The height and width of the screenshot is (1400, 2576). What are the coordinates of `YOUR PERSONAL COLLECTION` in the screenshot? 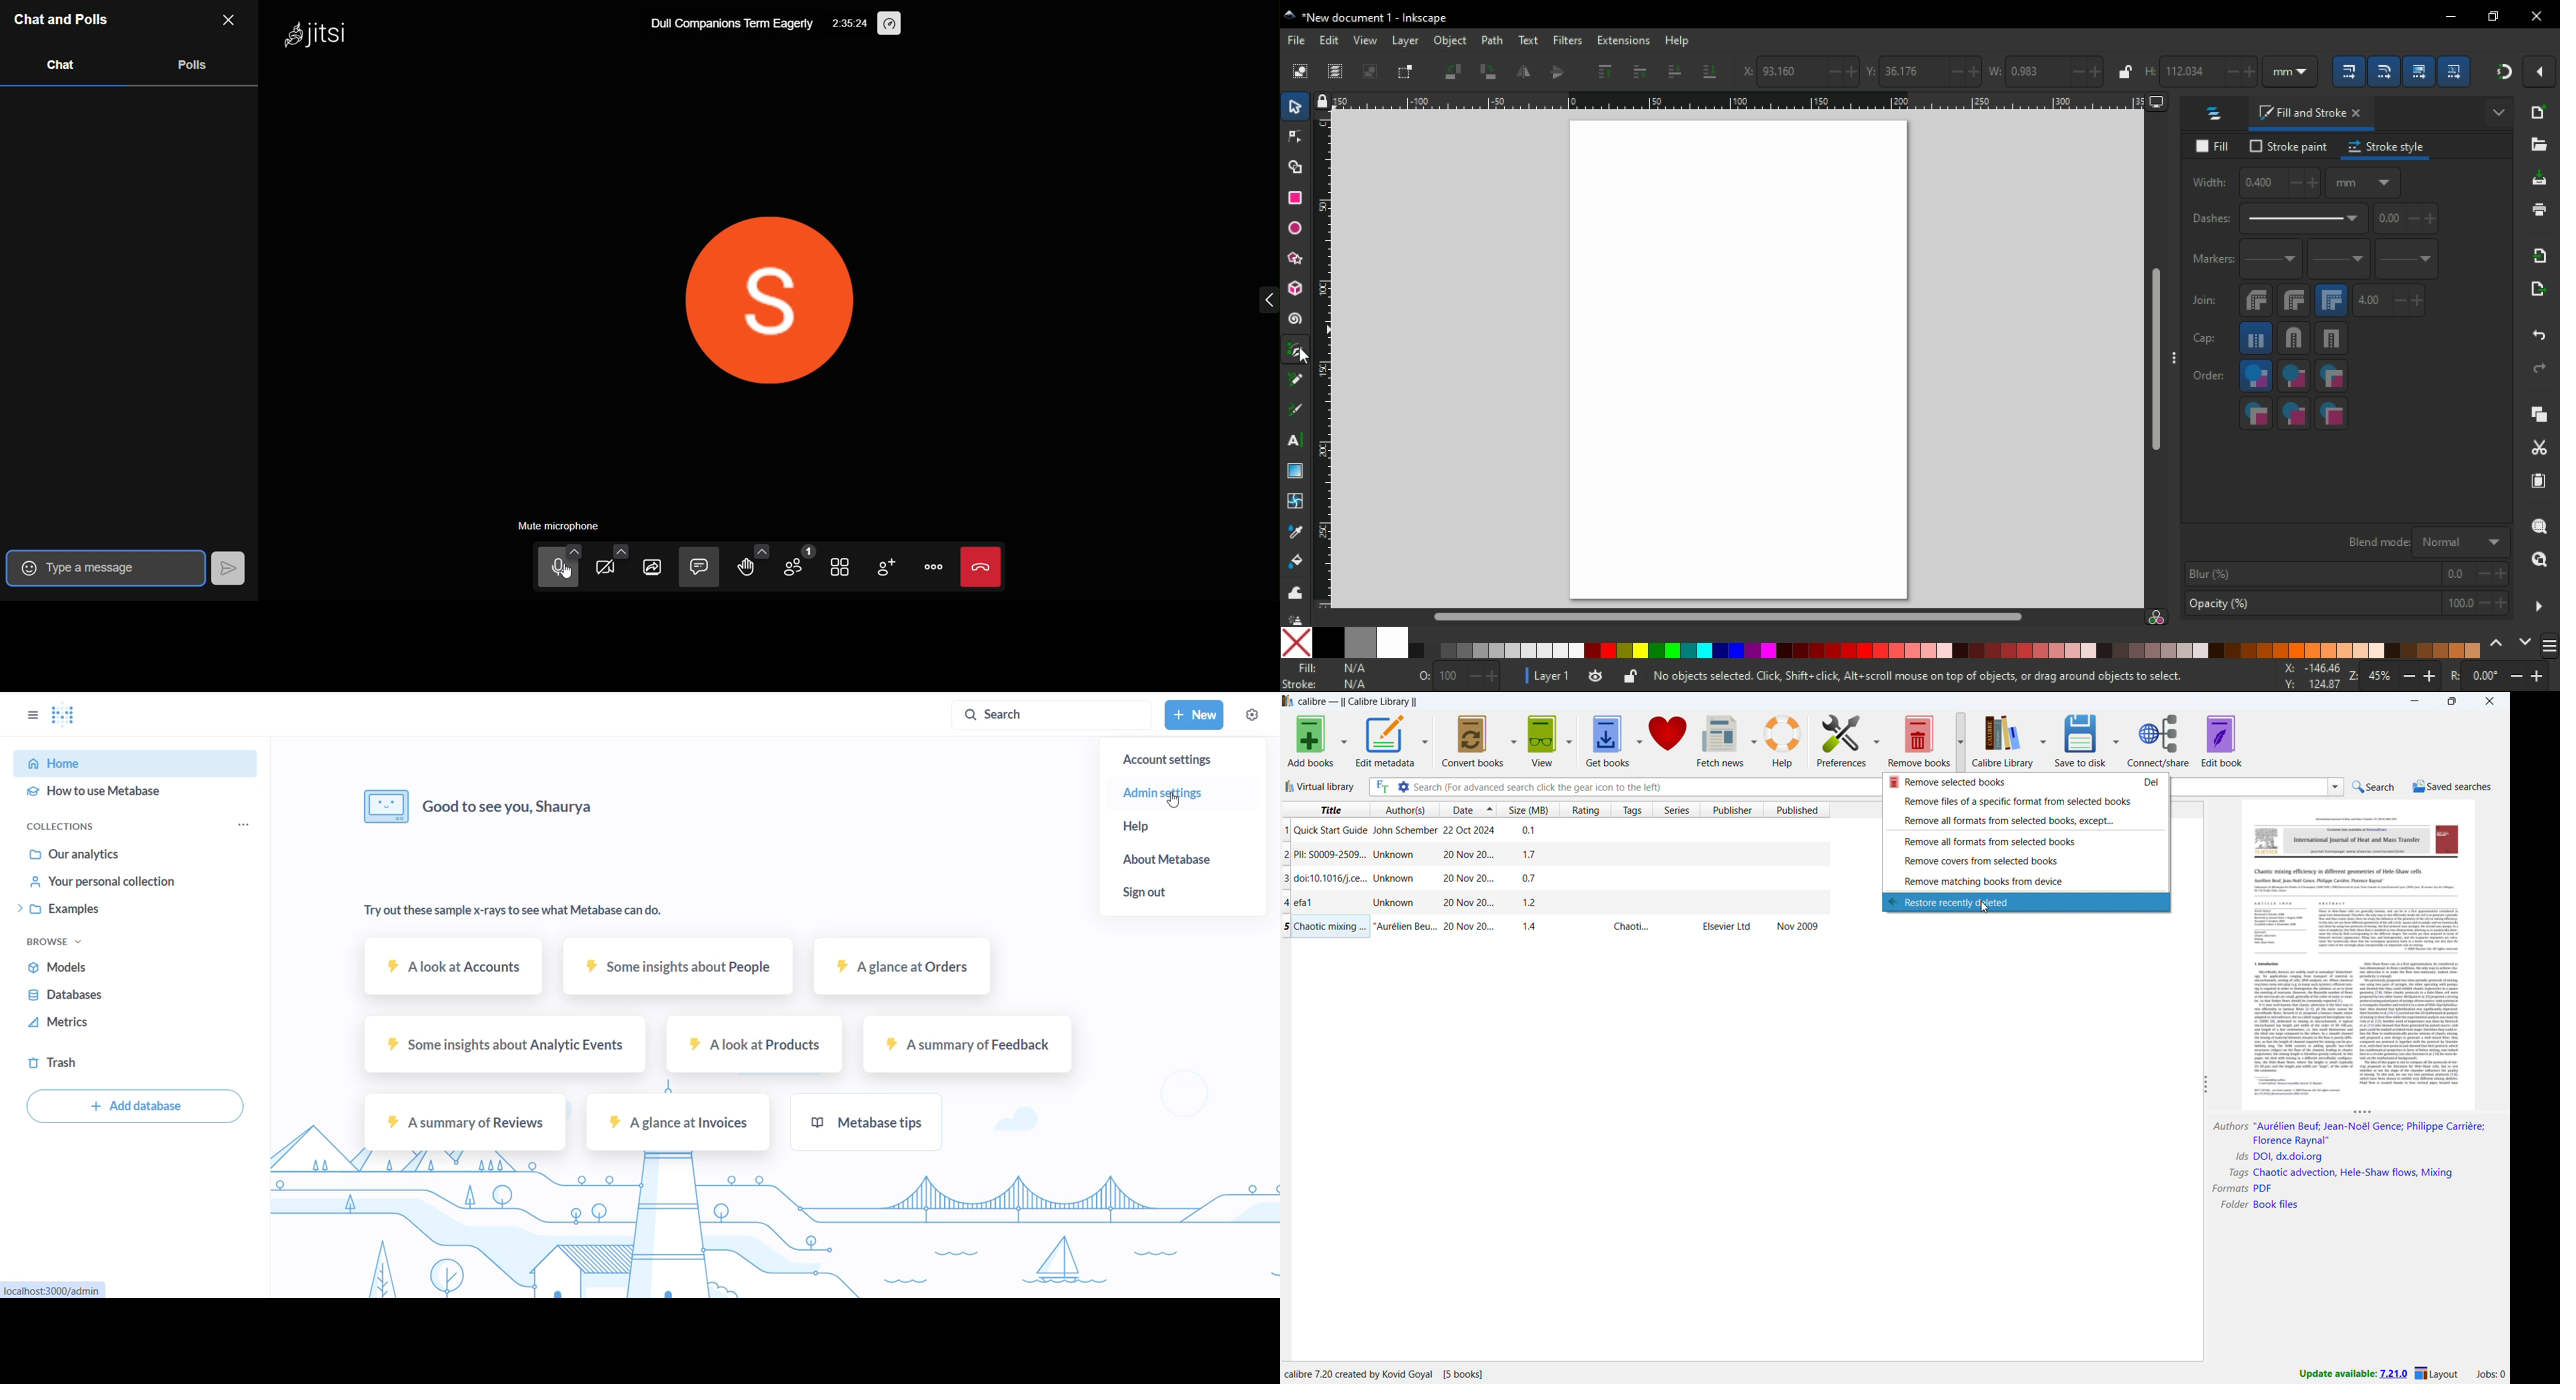 It's located at (119, 883).